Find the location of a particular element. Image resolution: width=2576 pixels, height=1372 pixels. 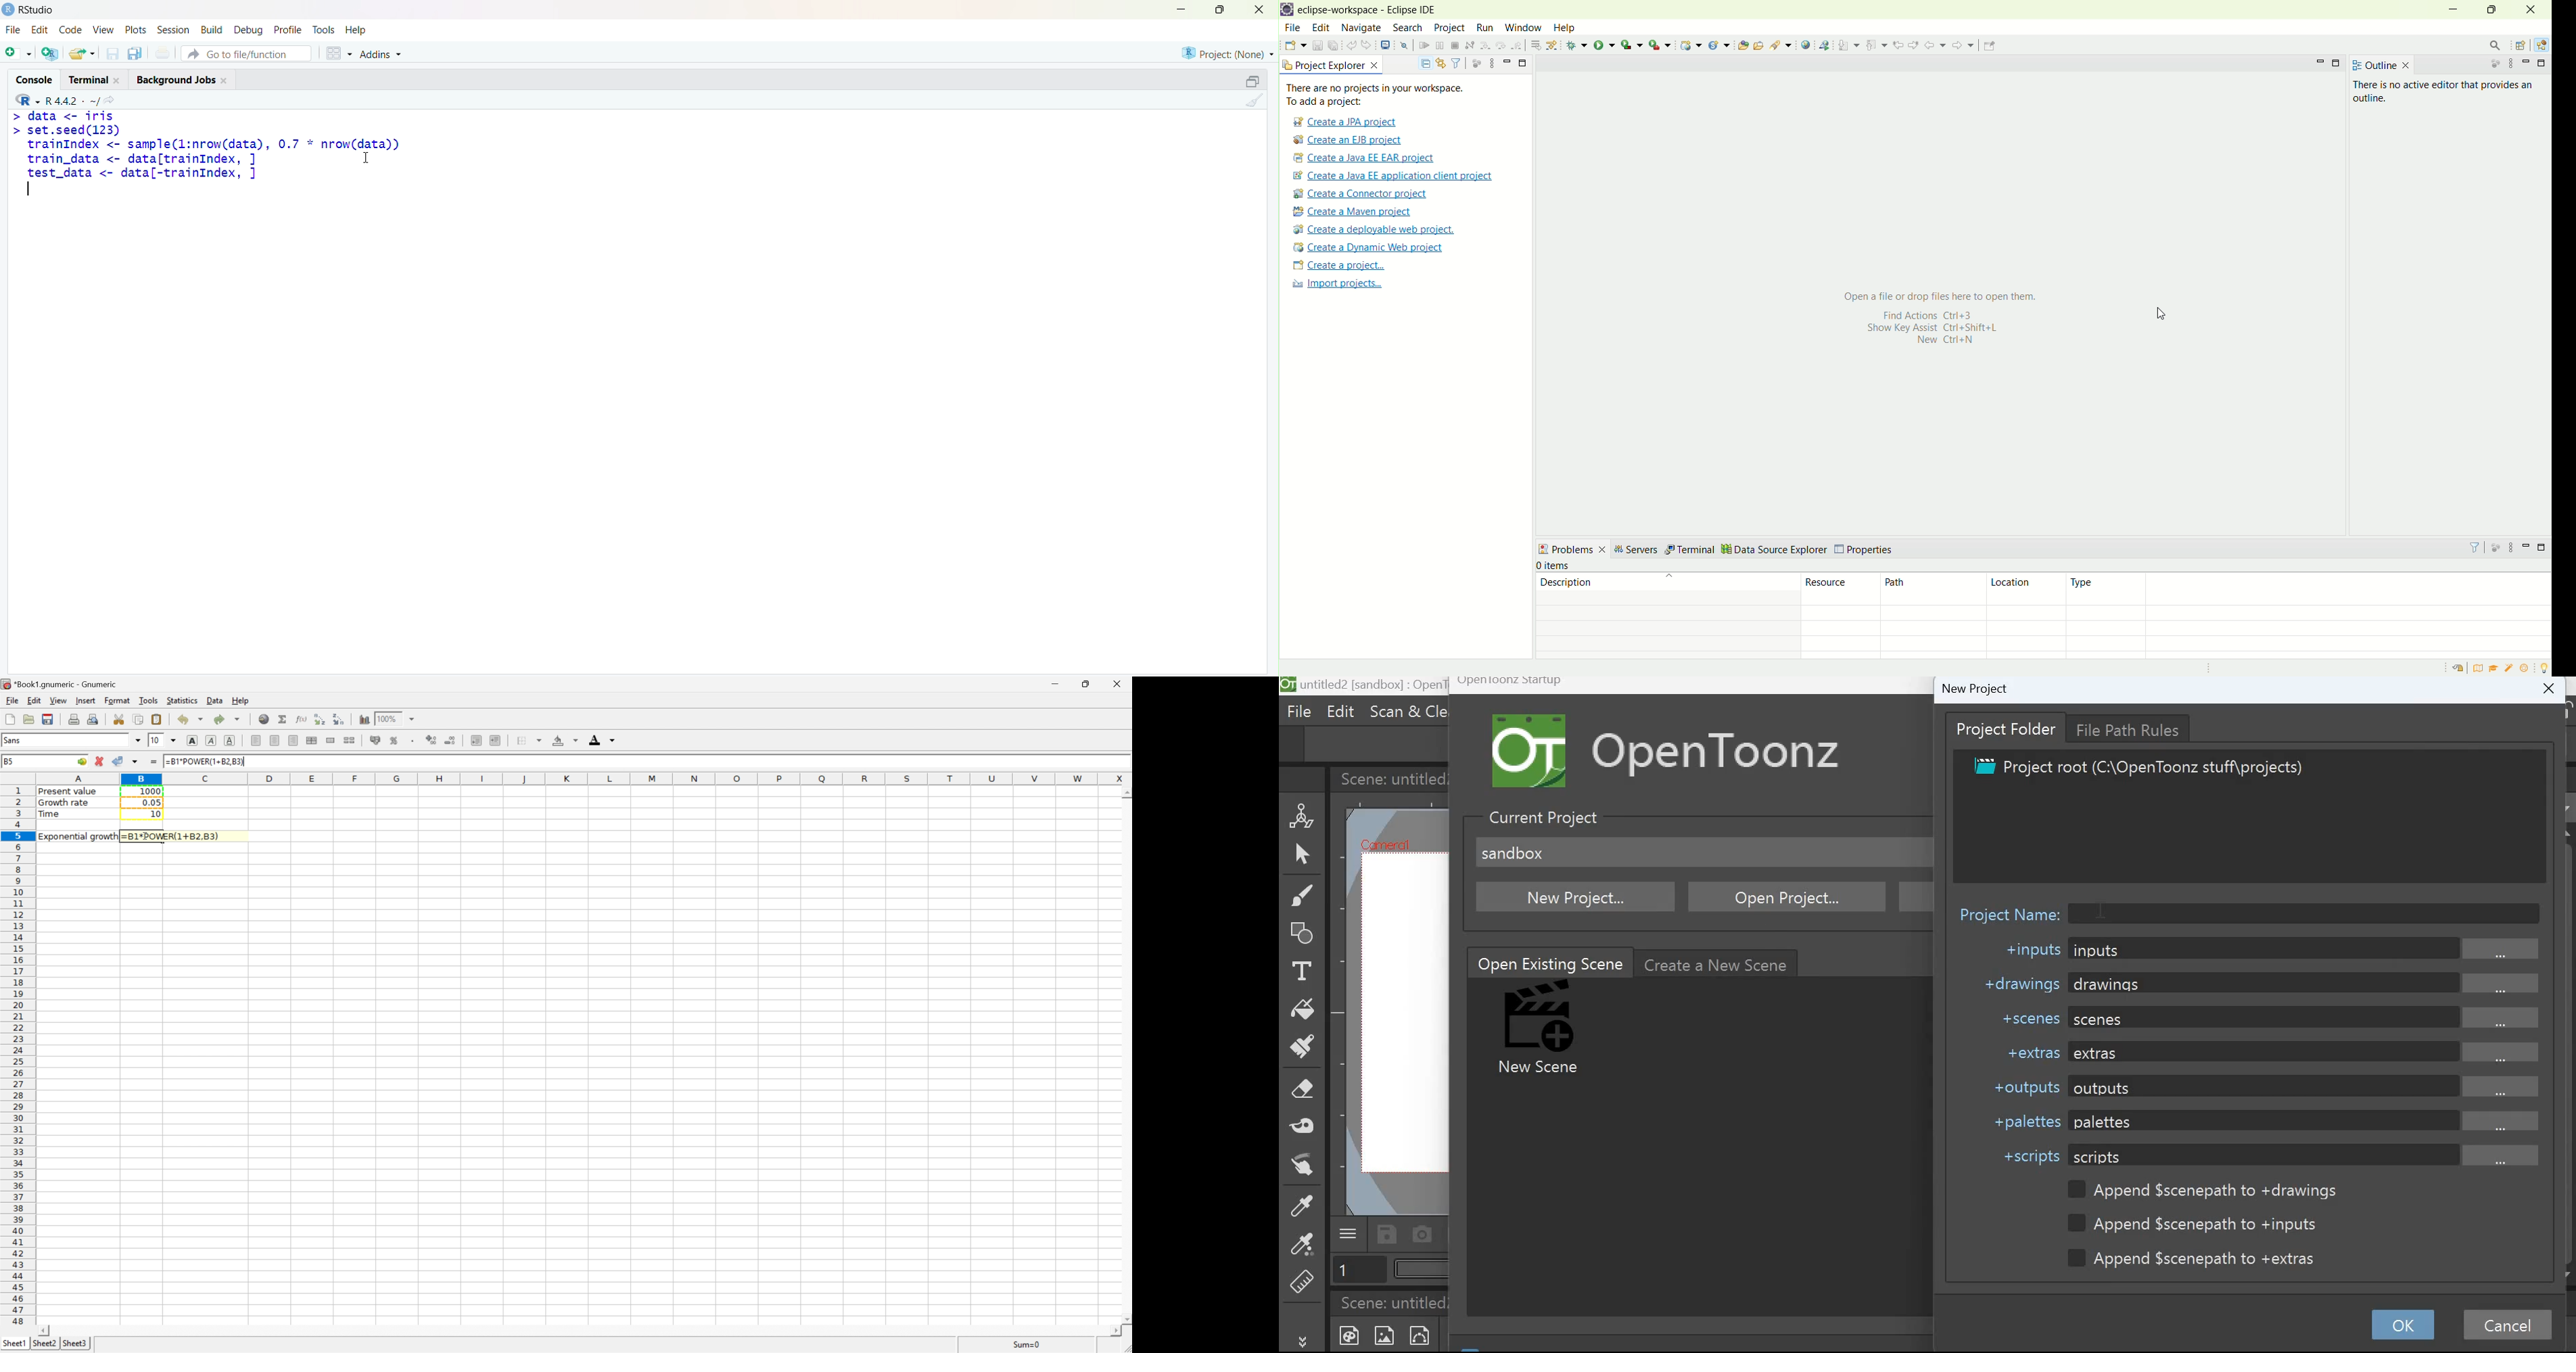

Close window is located at coordinates (2546, 691).